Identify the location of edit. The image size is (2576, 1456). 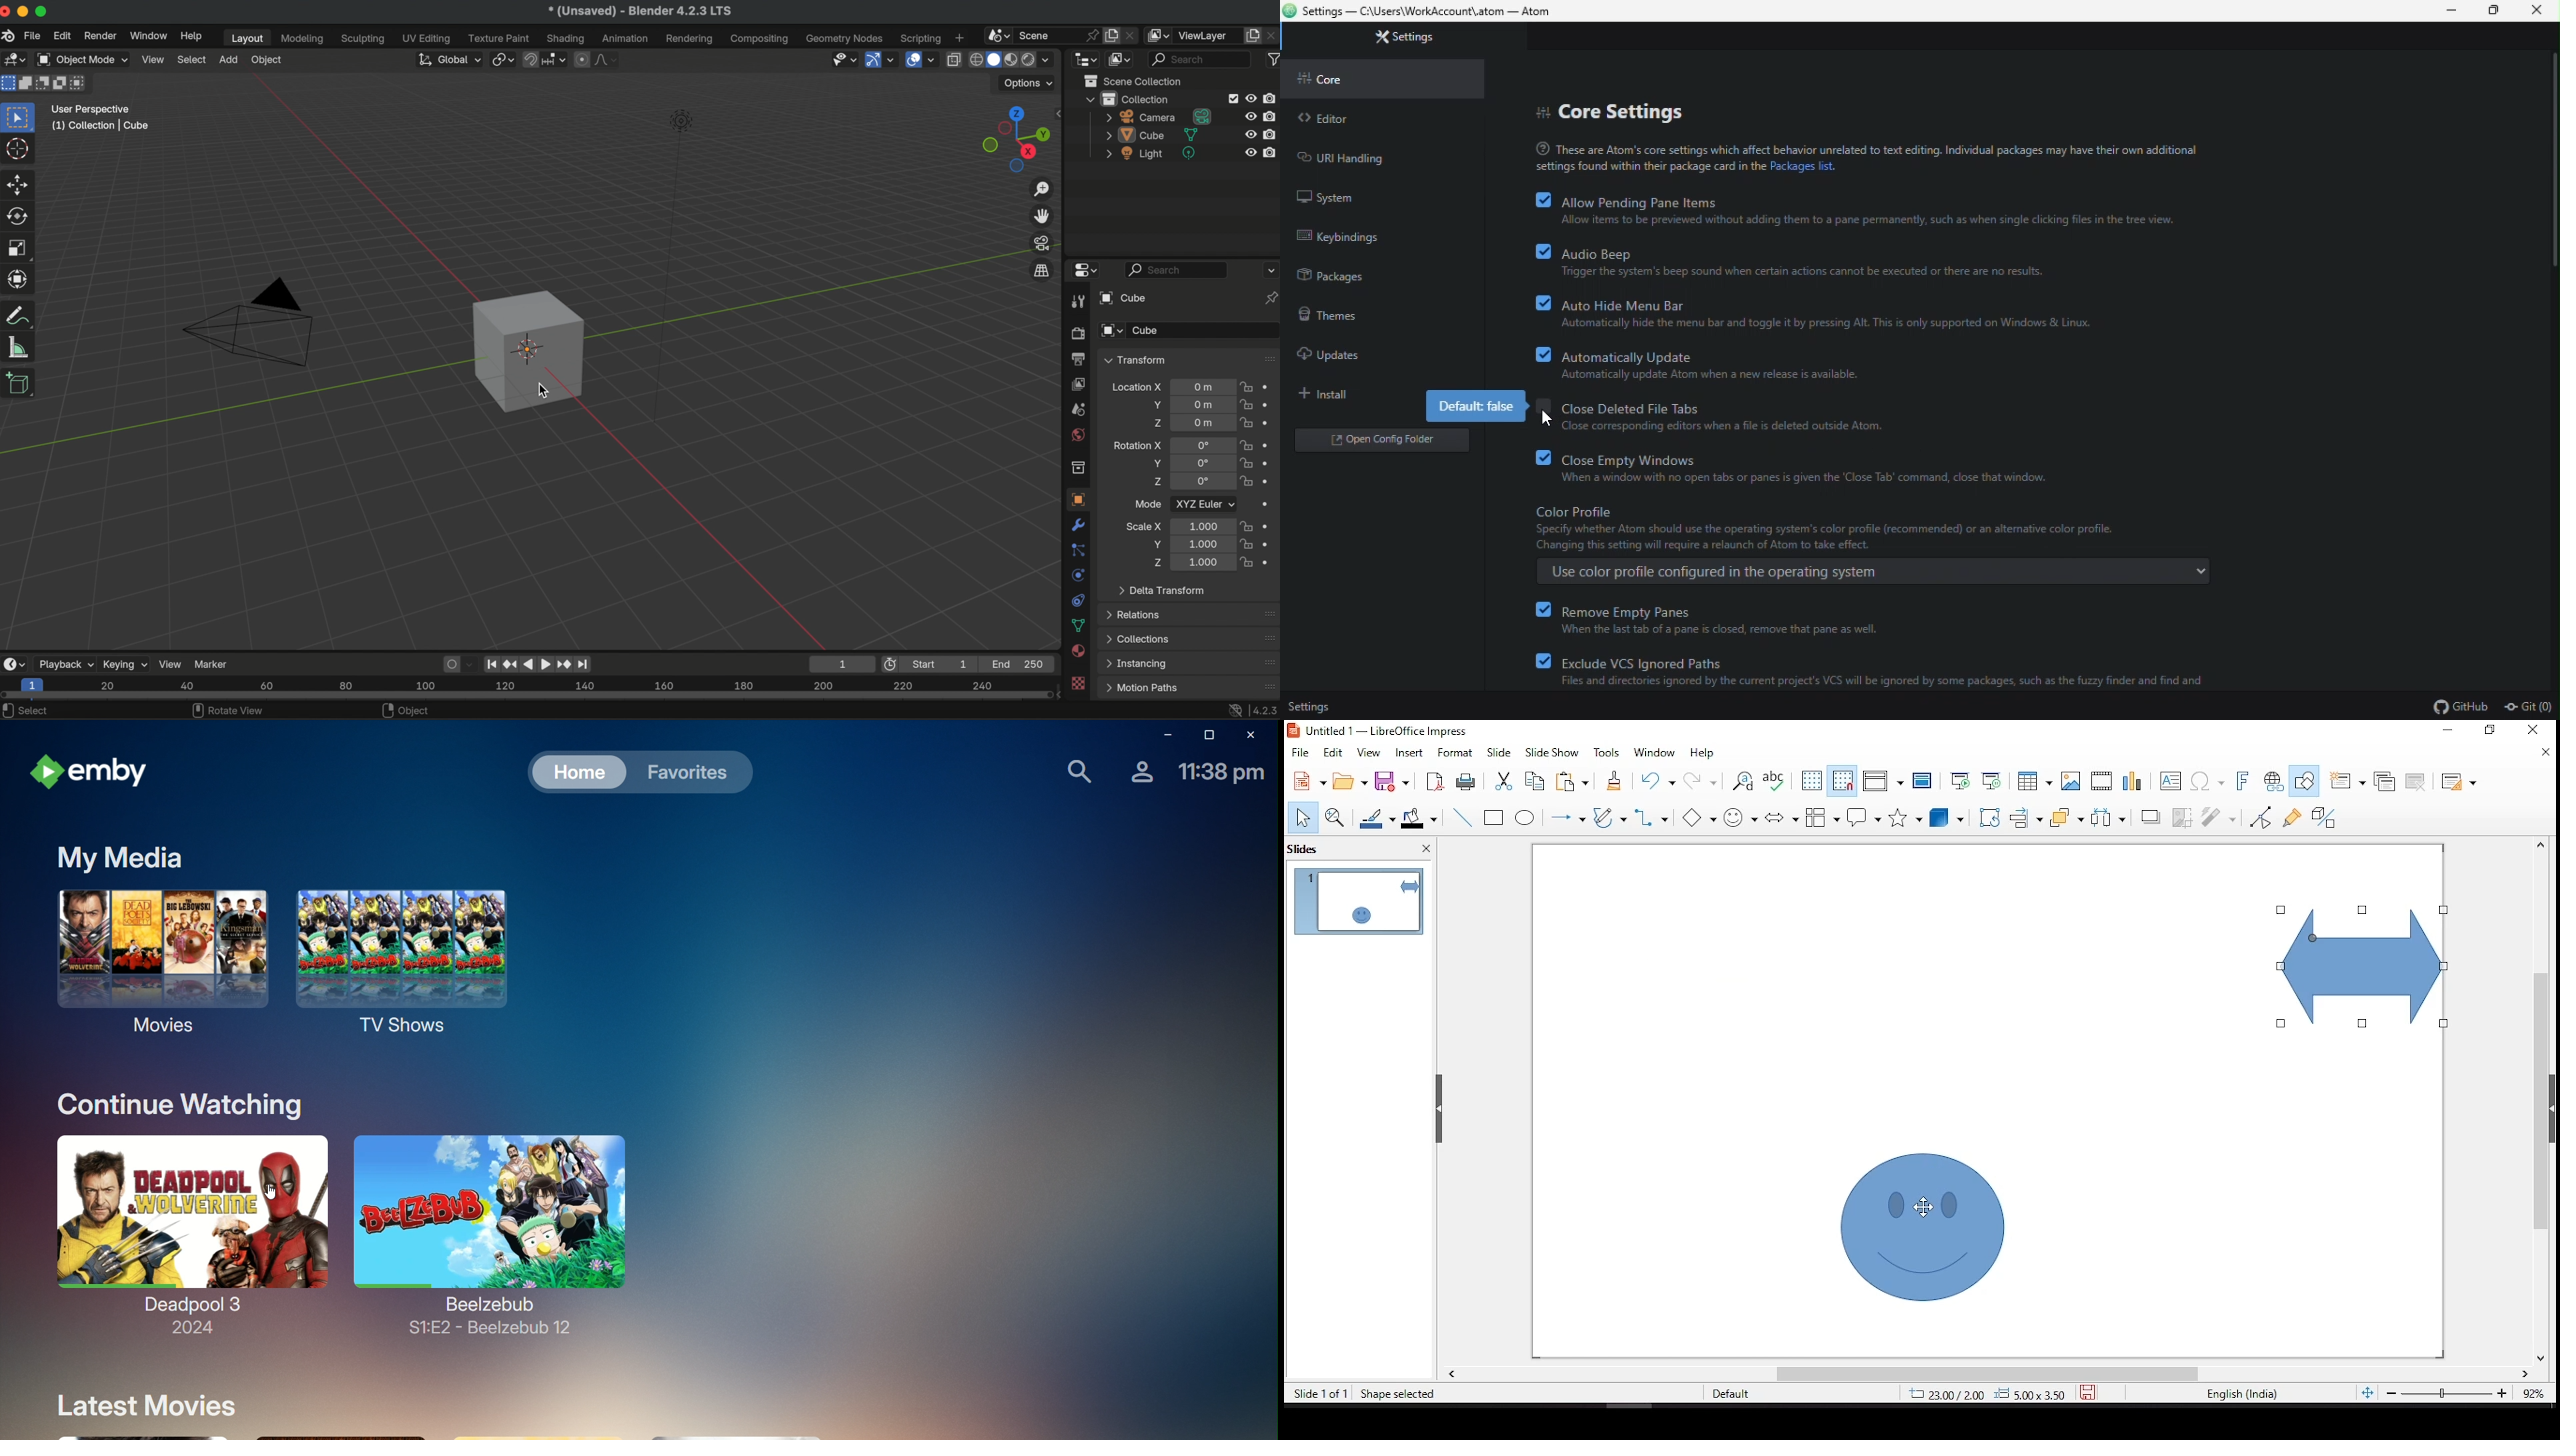
(1333, 751).